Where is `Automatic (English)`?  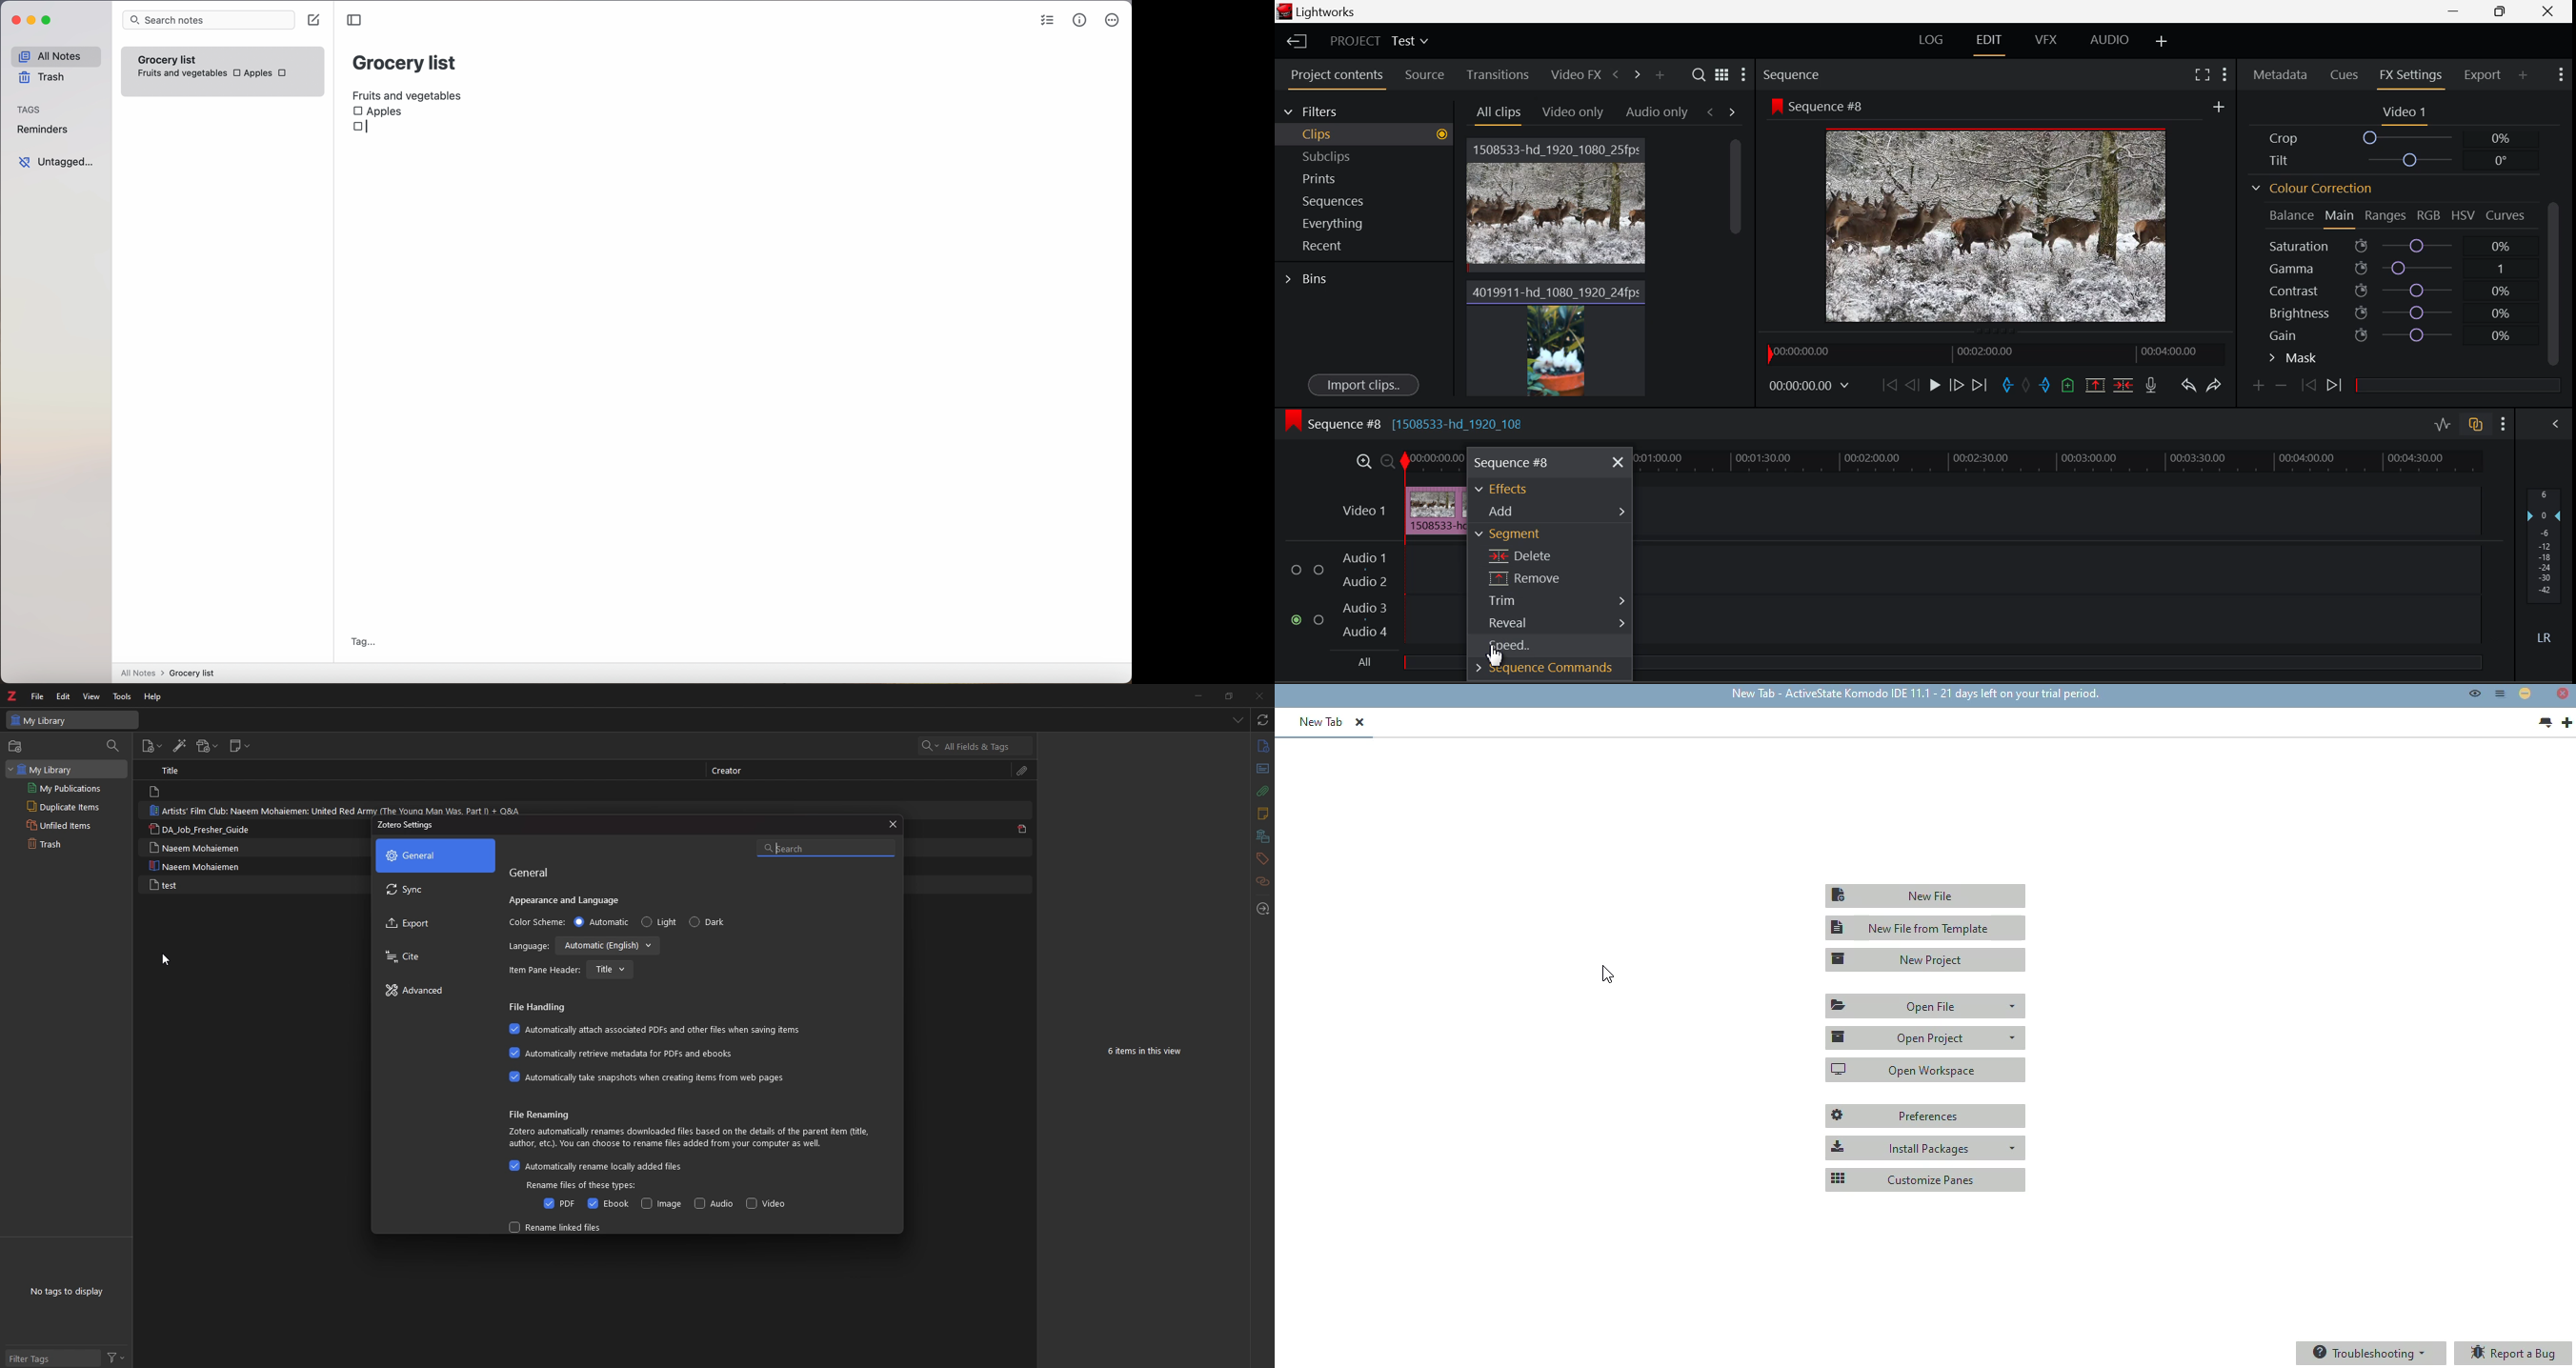
Automatic (English) is located at coordinates (610, 946).